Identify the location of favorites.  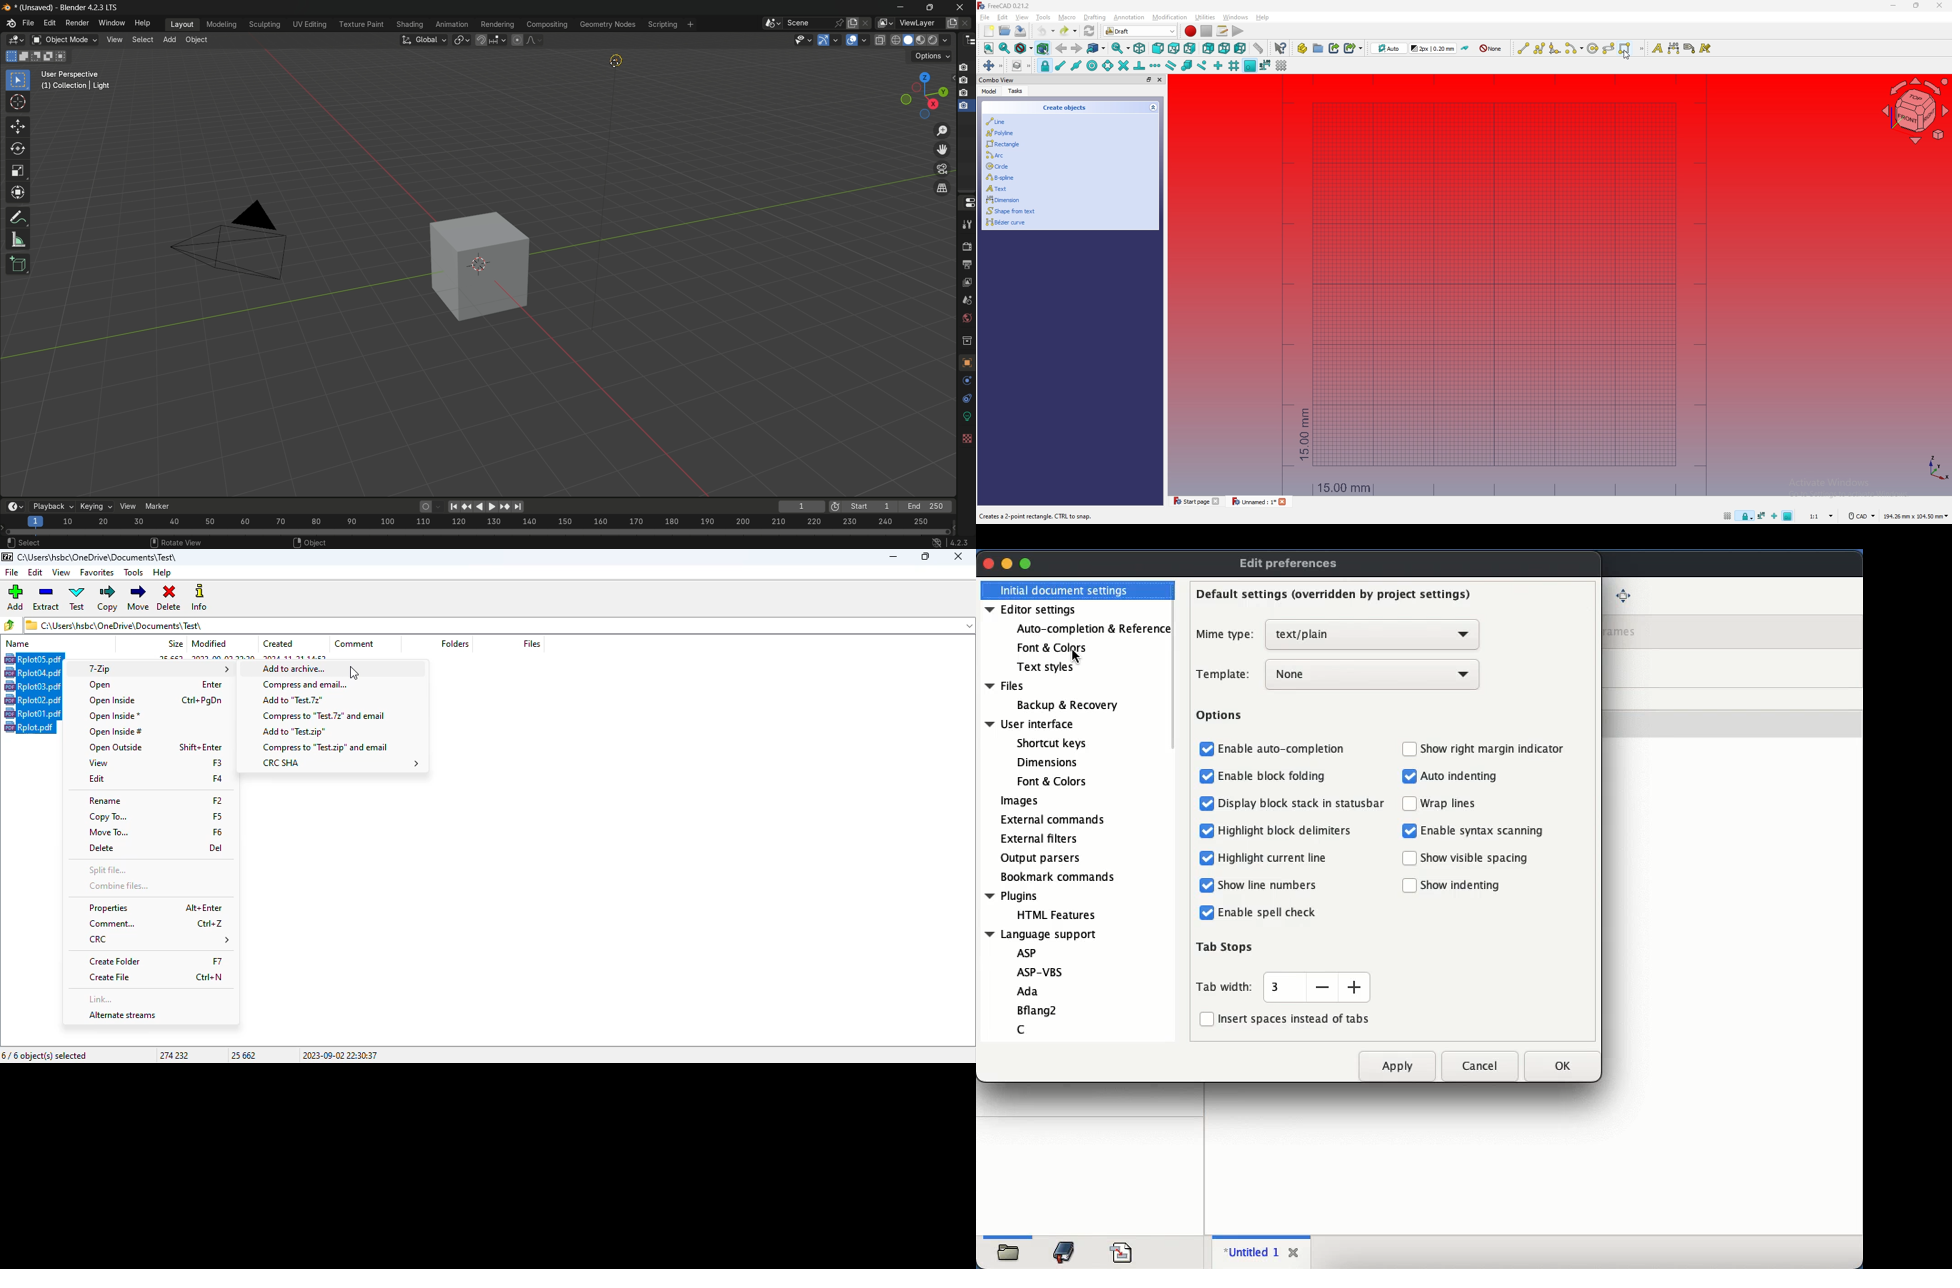
(97, 573).